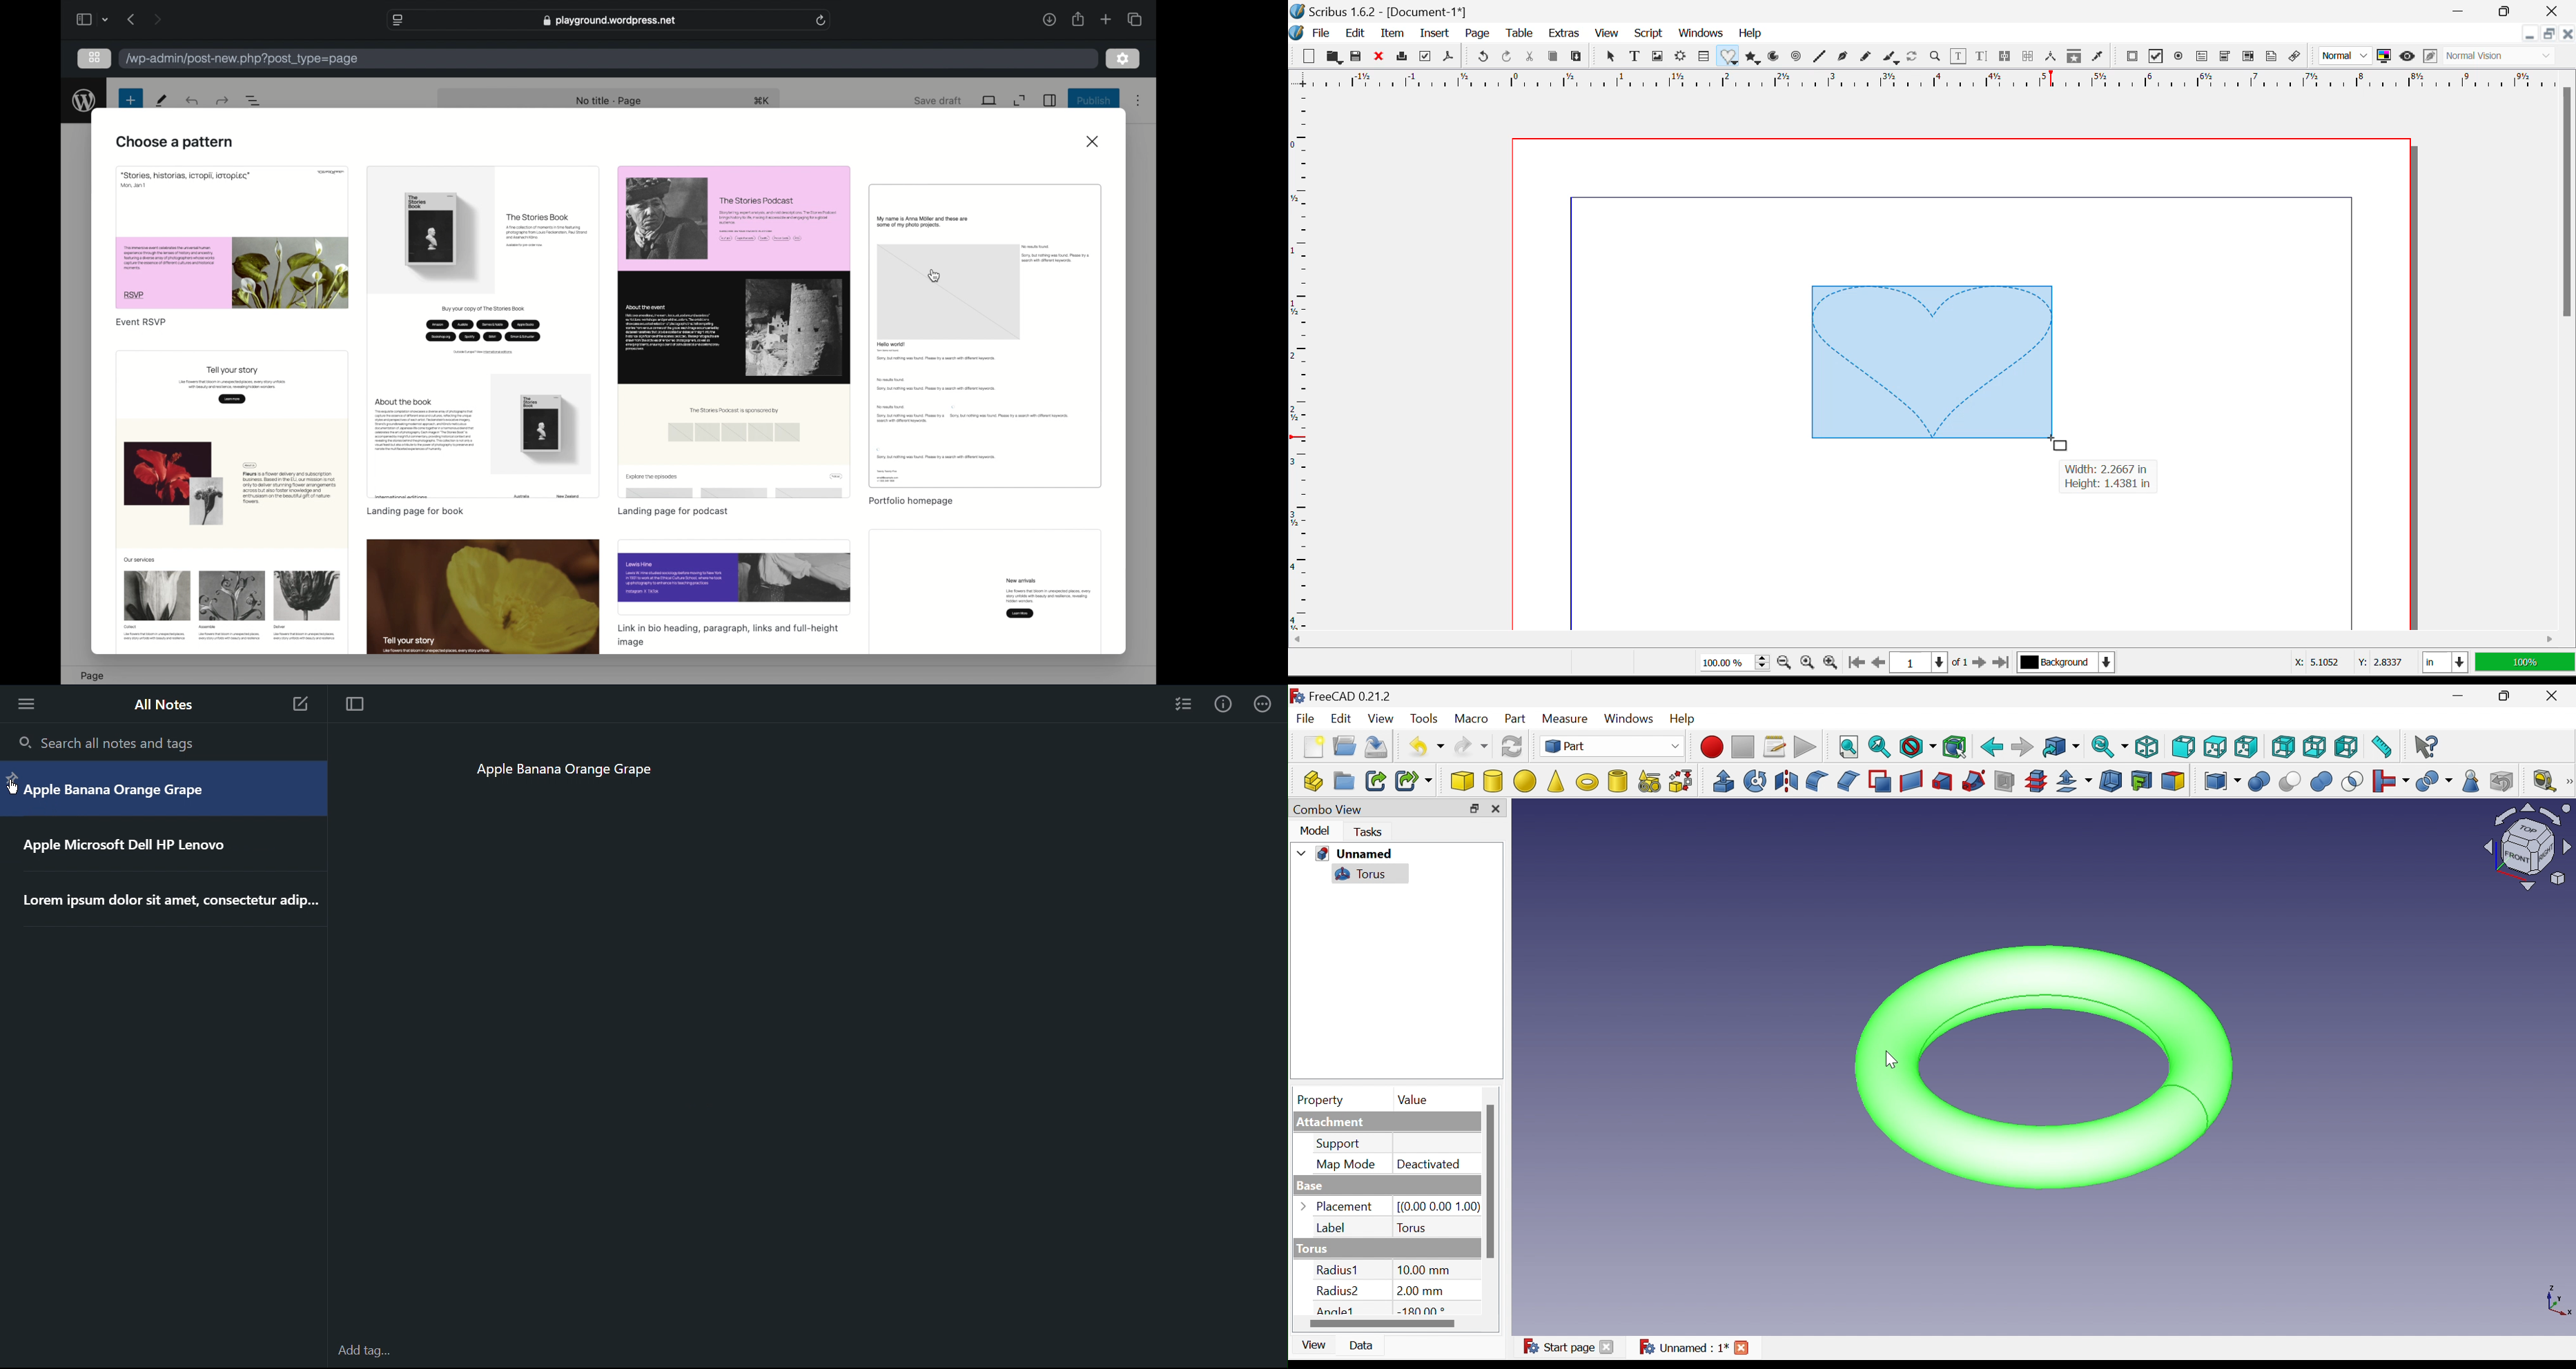 The height and width of the screenshot is (1372, 2576). What do you see at coordinates (990, 100) in the screenshot?
I see `view` at bounding box center [990, 100].